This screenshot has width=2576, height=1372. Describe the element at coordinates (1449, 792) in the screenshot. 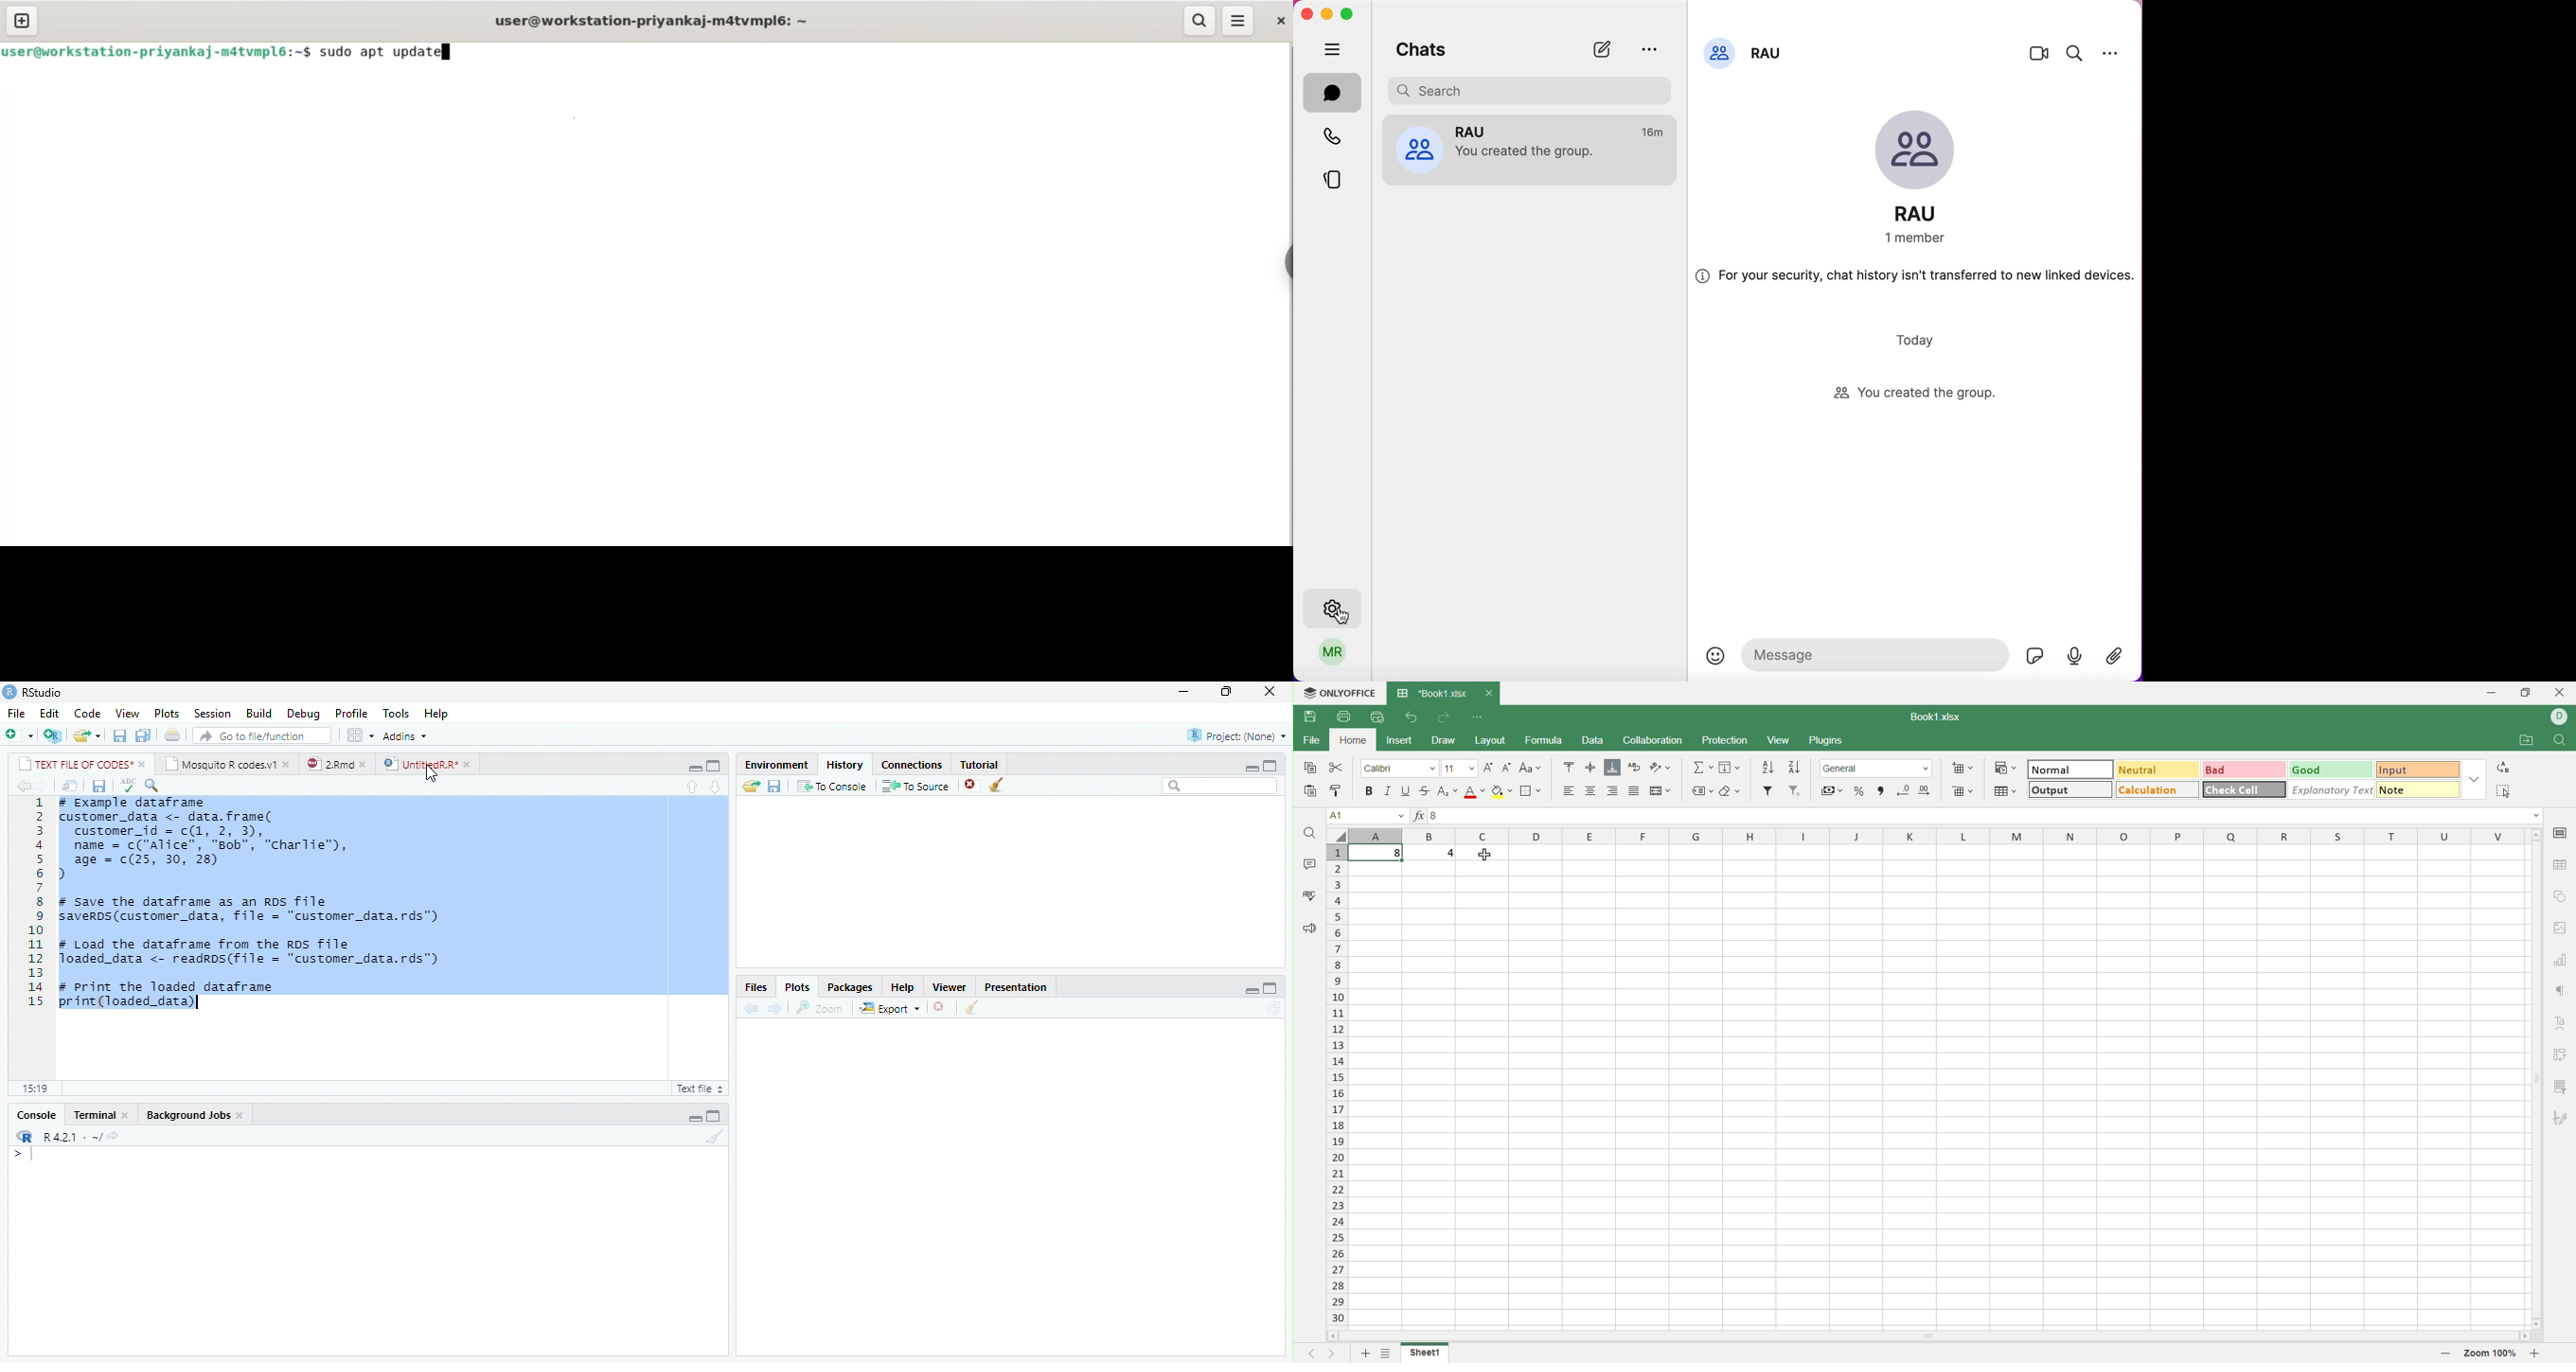

I see `subscript` at that location.